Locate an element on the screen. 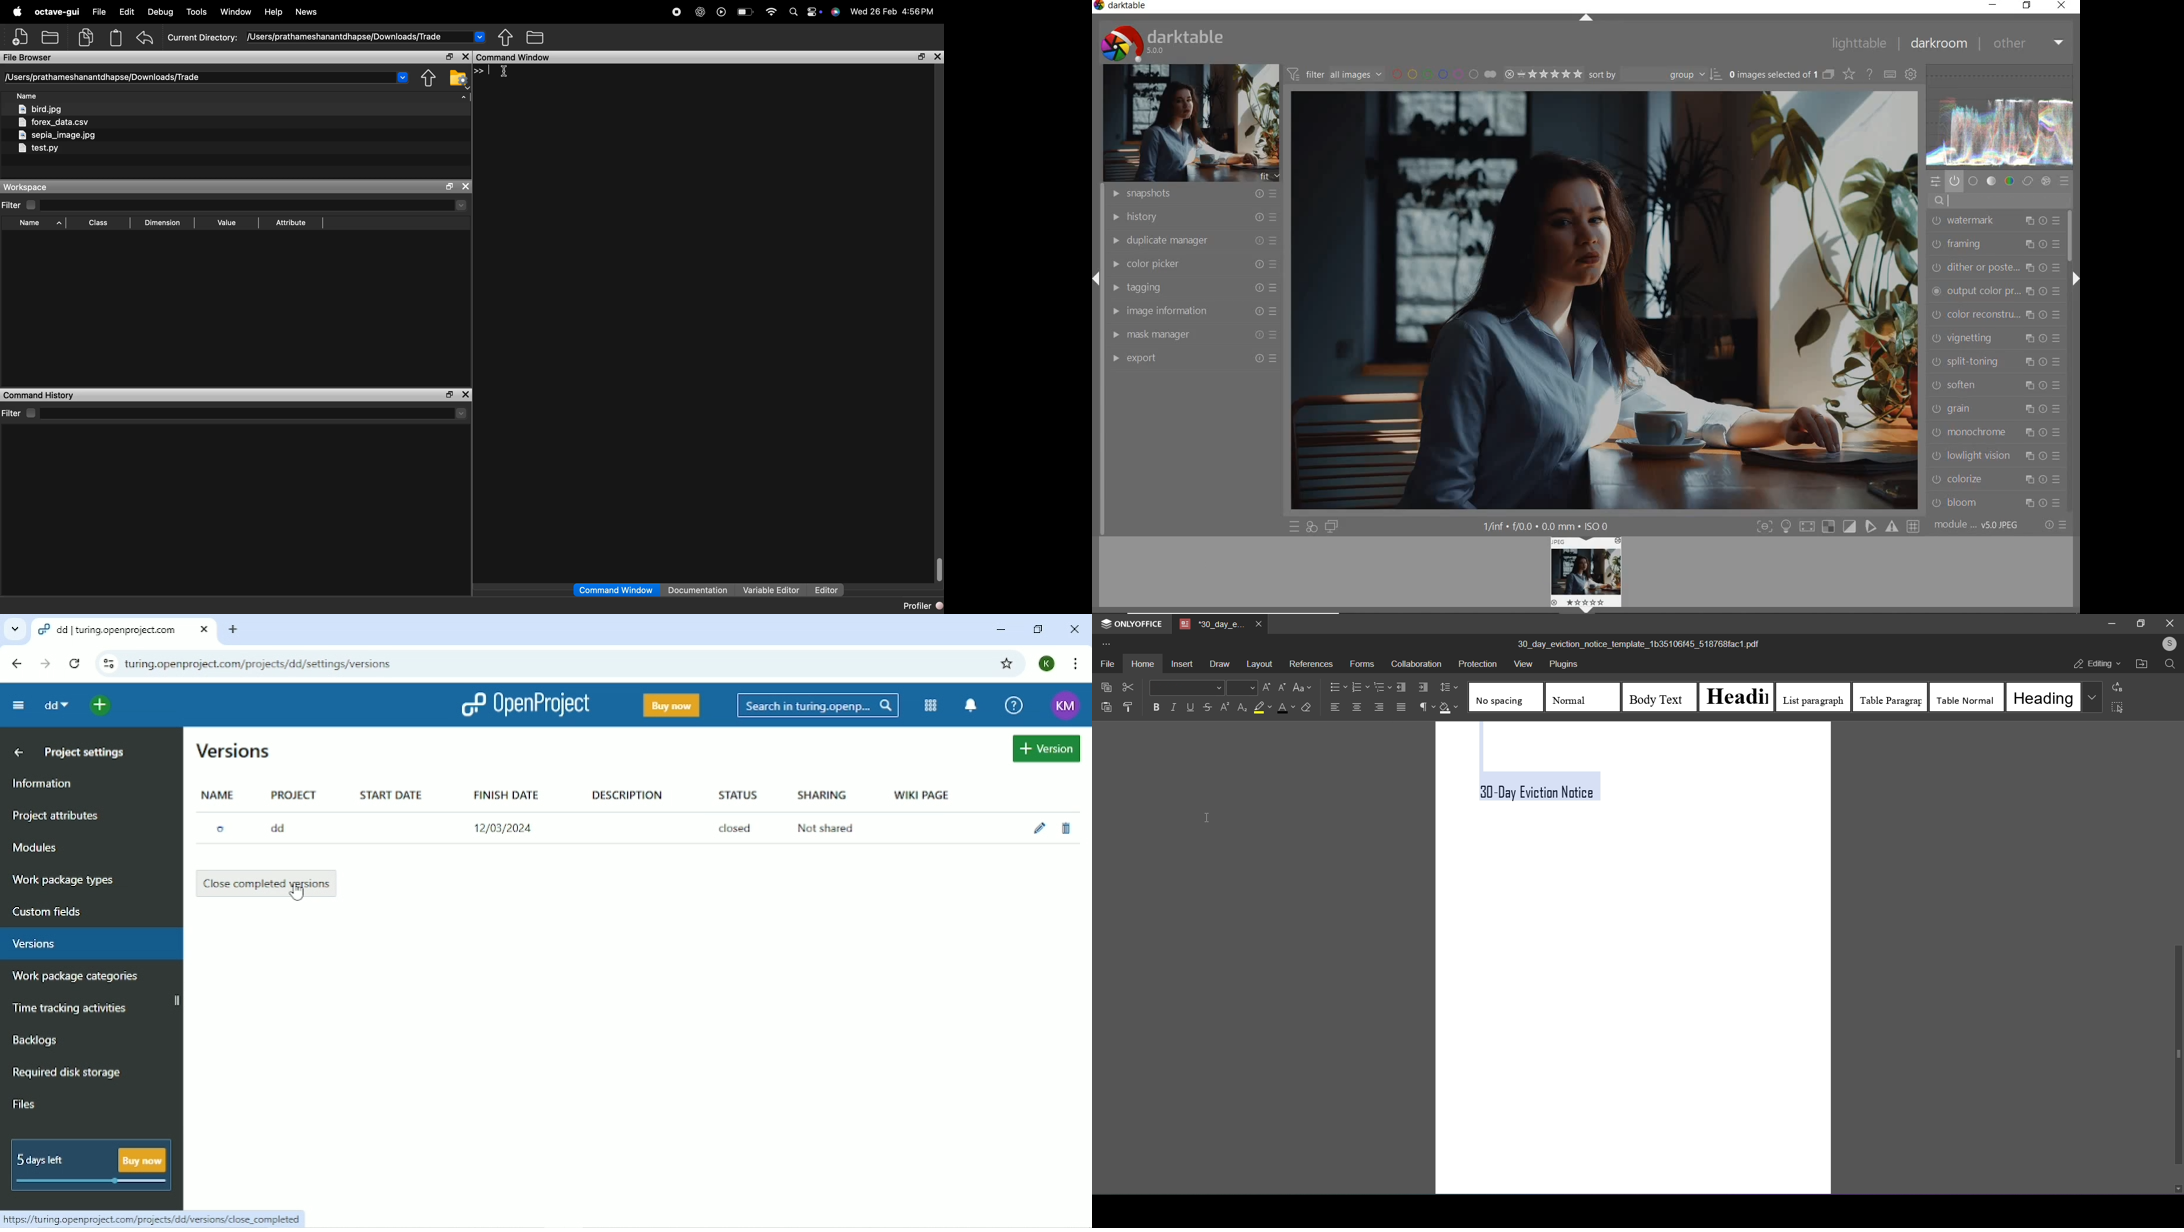  quick access to presets is located at coordinates (1294, 526).